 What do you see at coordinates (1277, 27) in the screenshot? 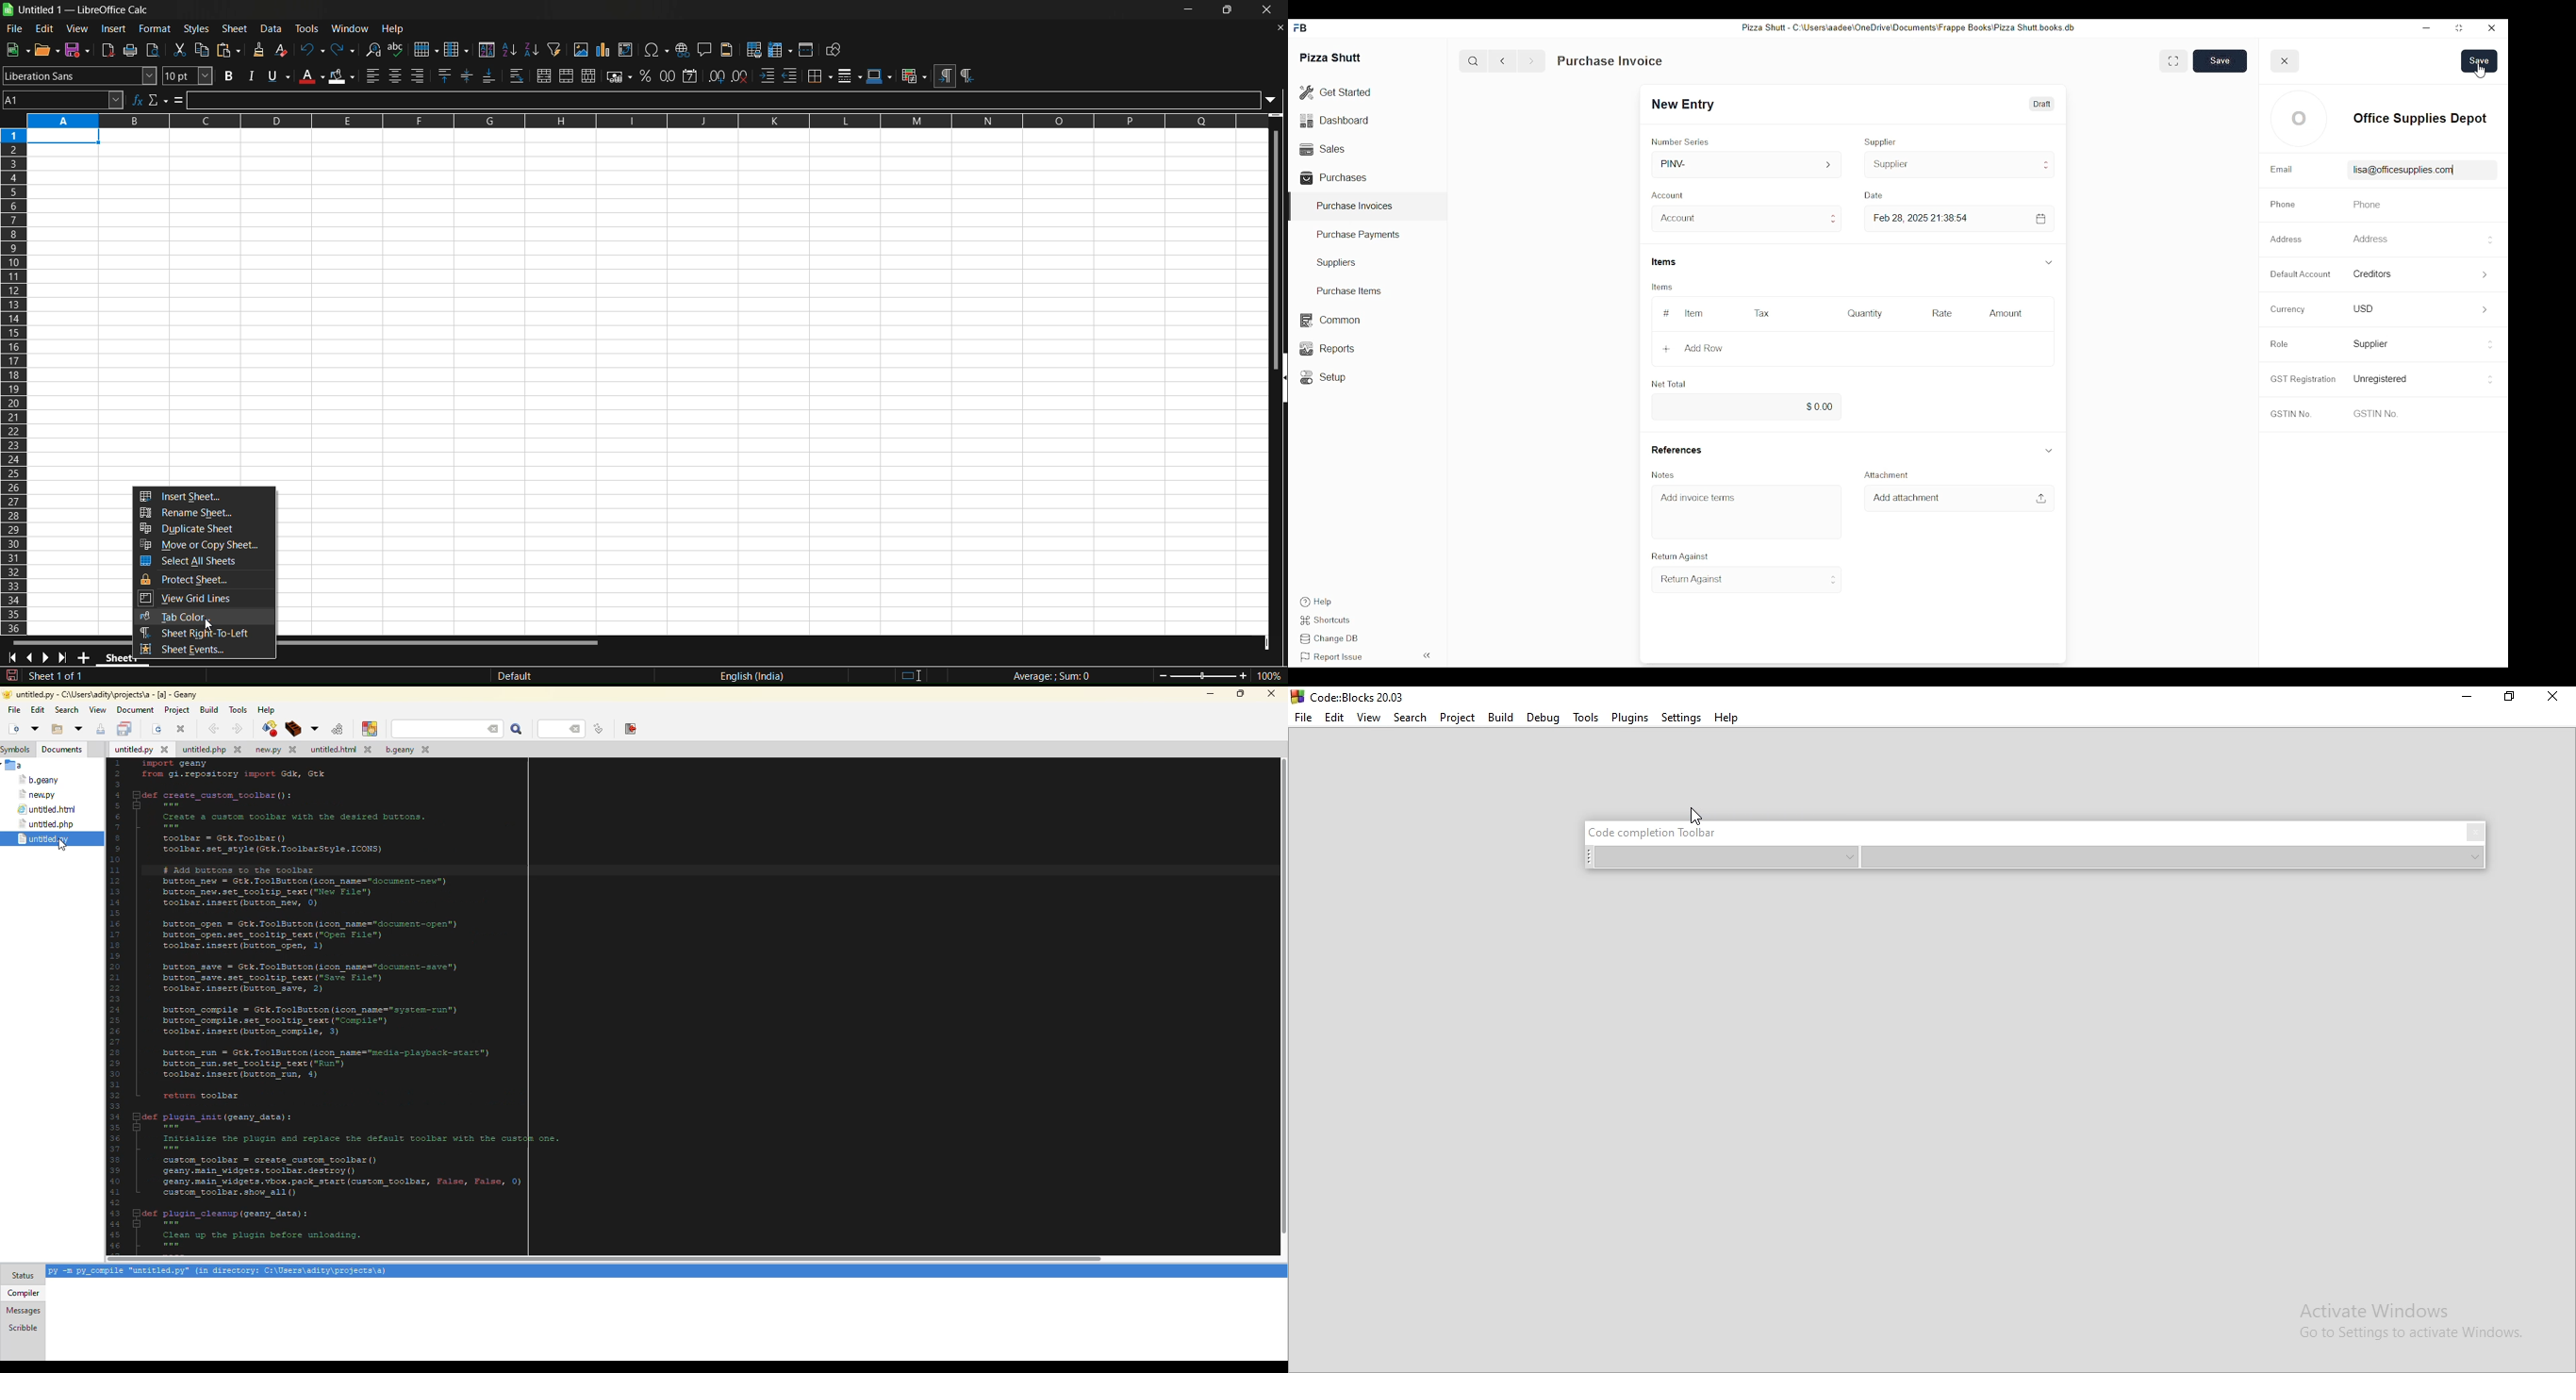
I see `close document` at bounding box center [1277, 27].